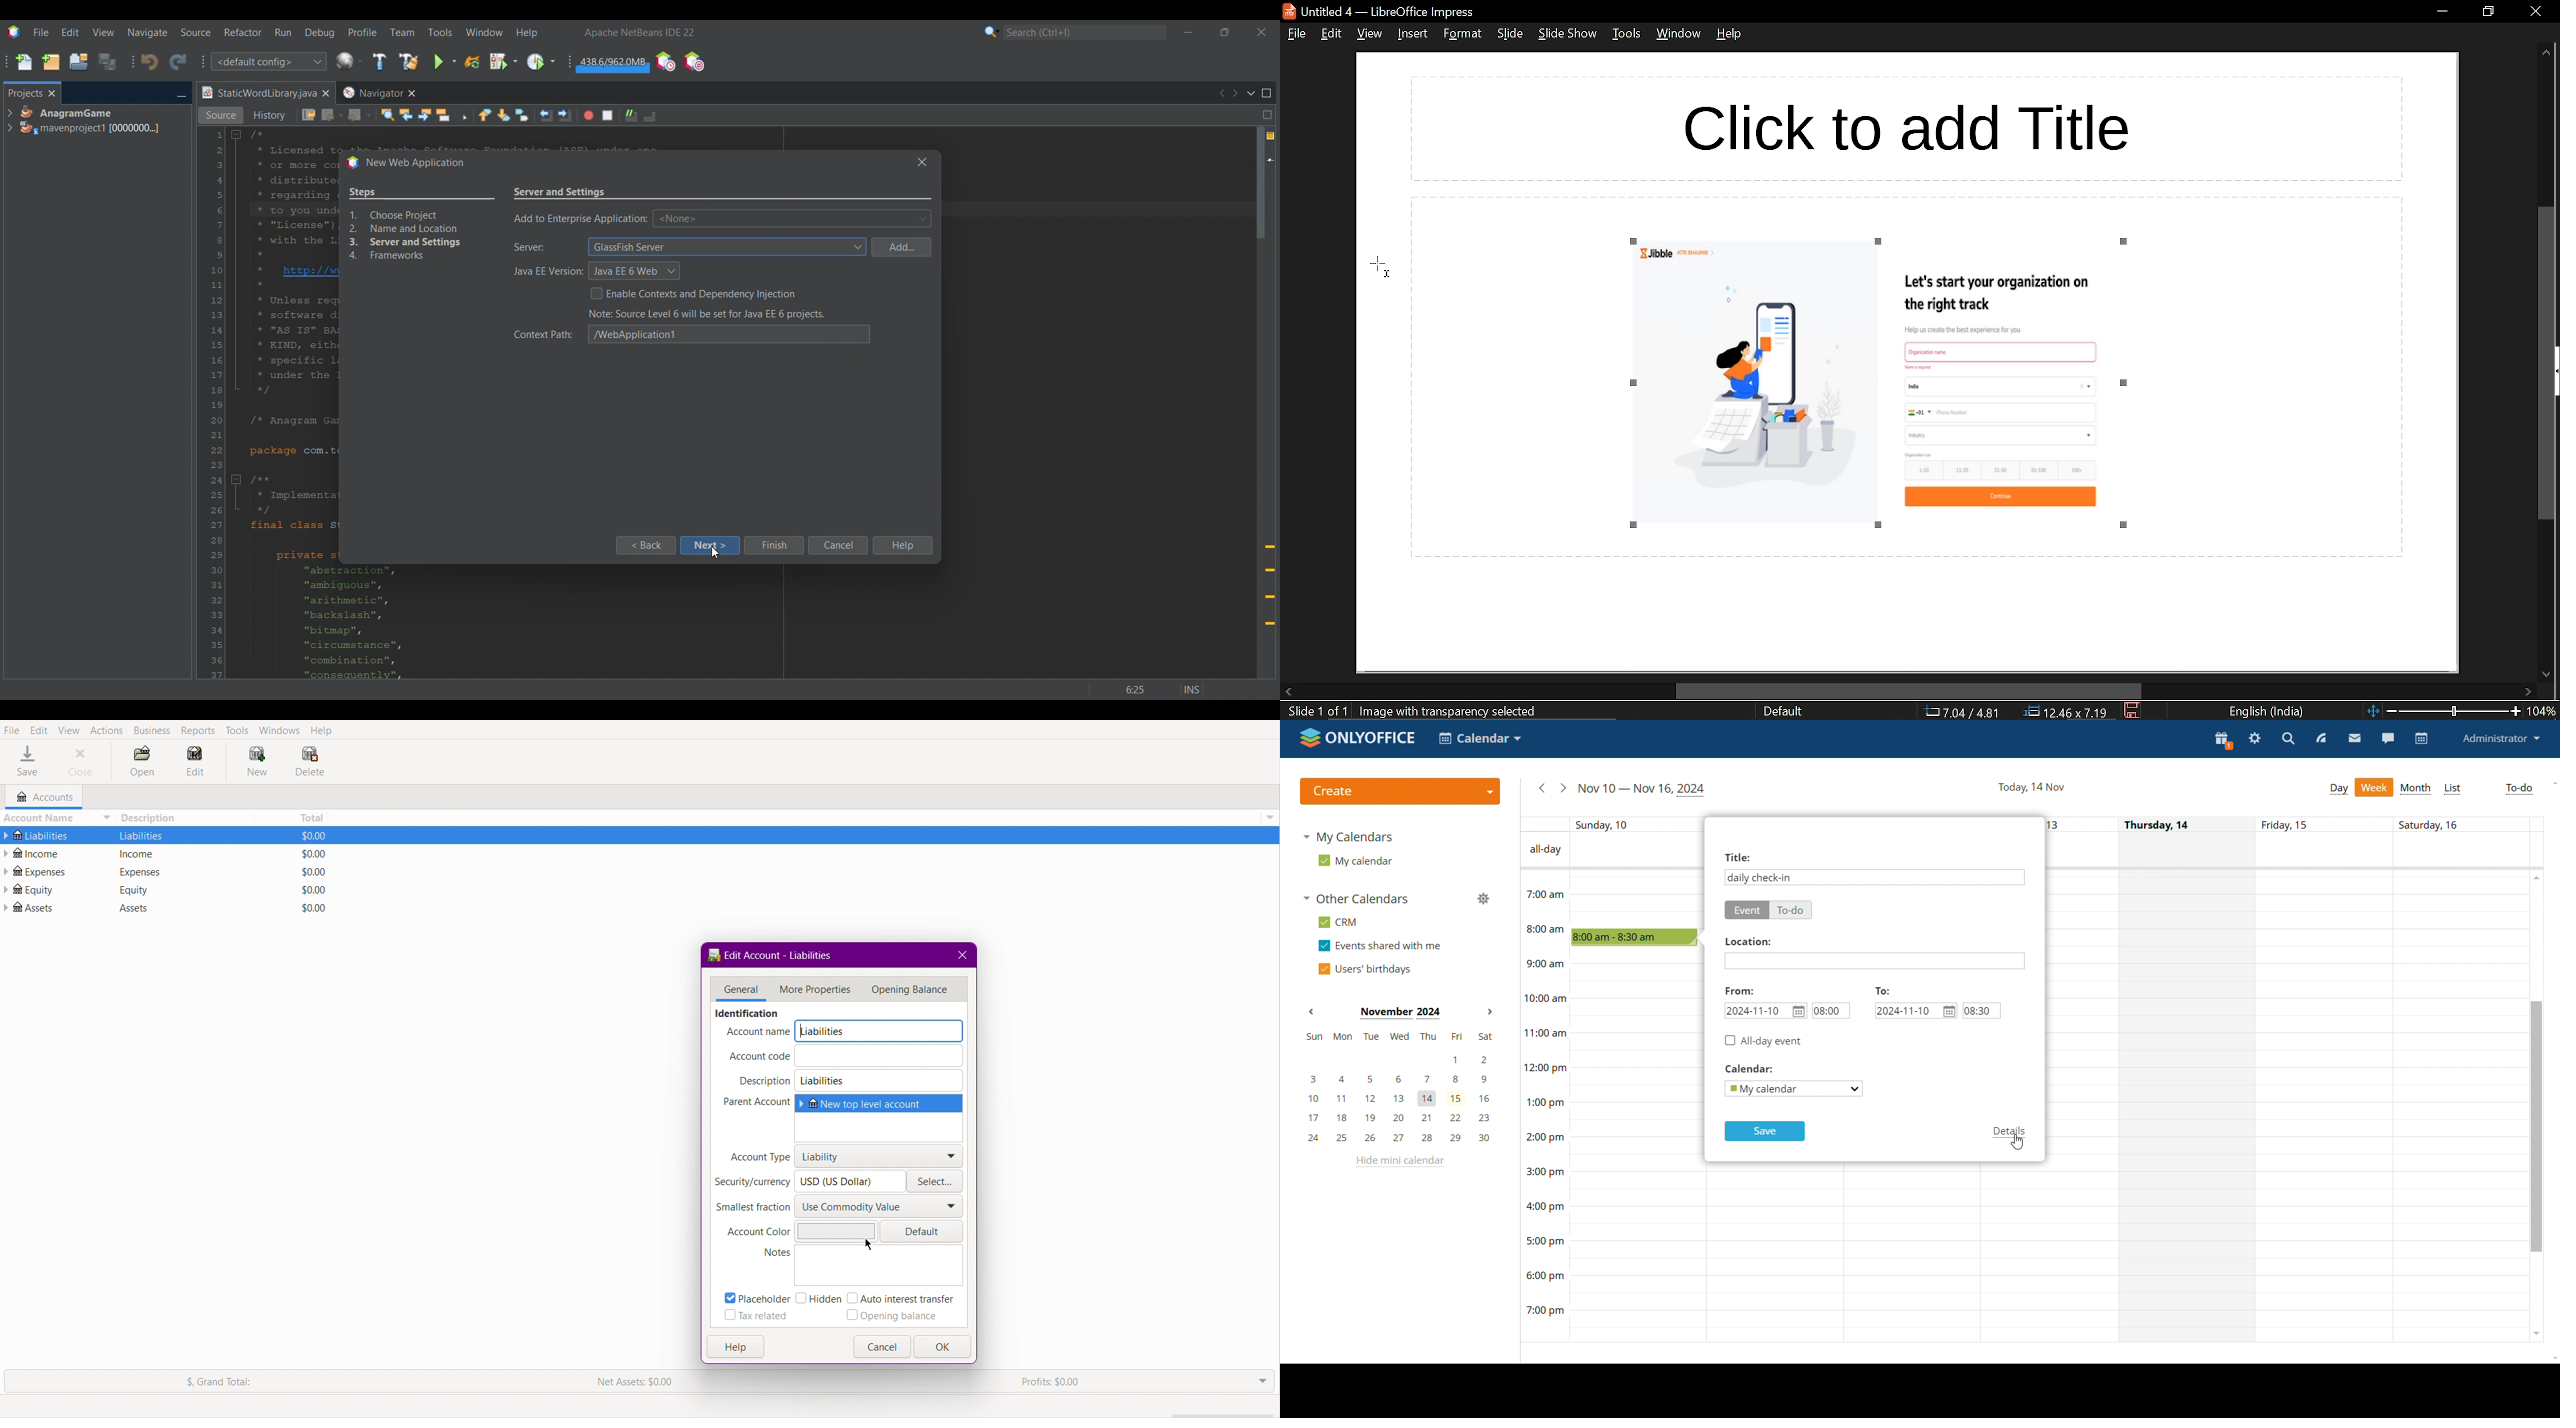 The image size is (2576, 1428). What do you see at coordinates (1905, 690) in the screenshot?
I see `horizontal scrollbar` at bounding box center [1905, 690].